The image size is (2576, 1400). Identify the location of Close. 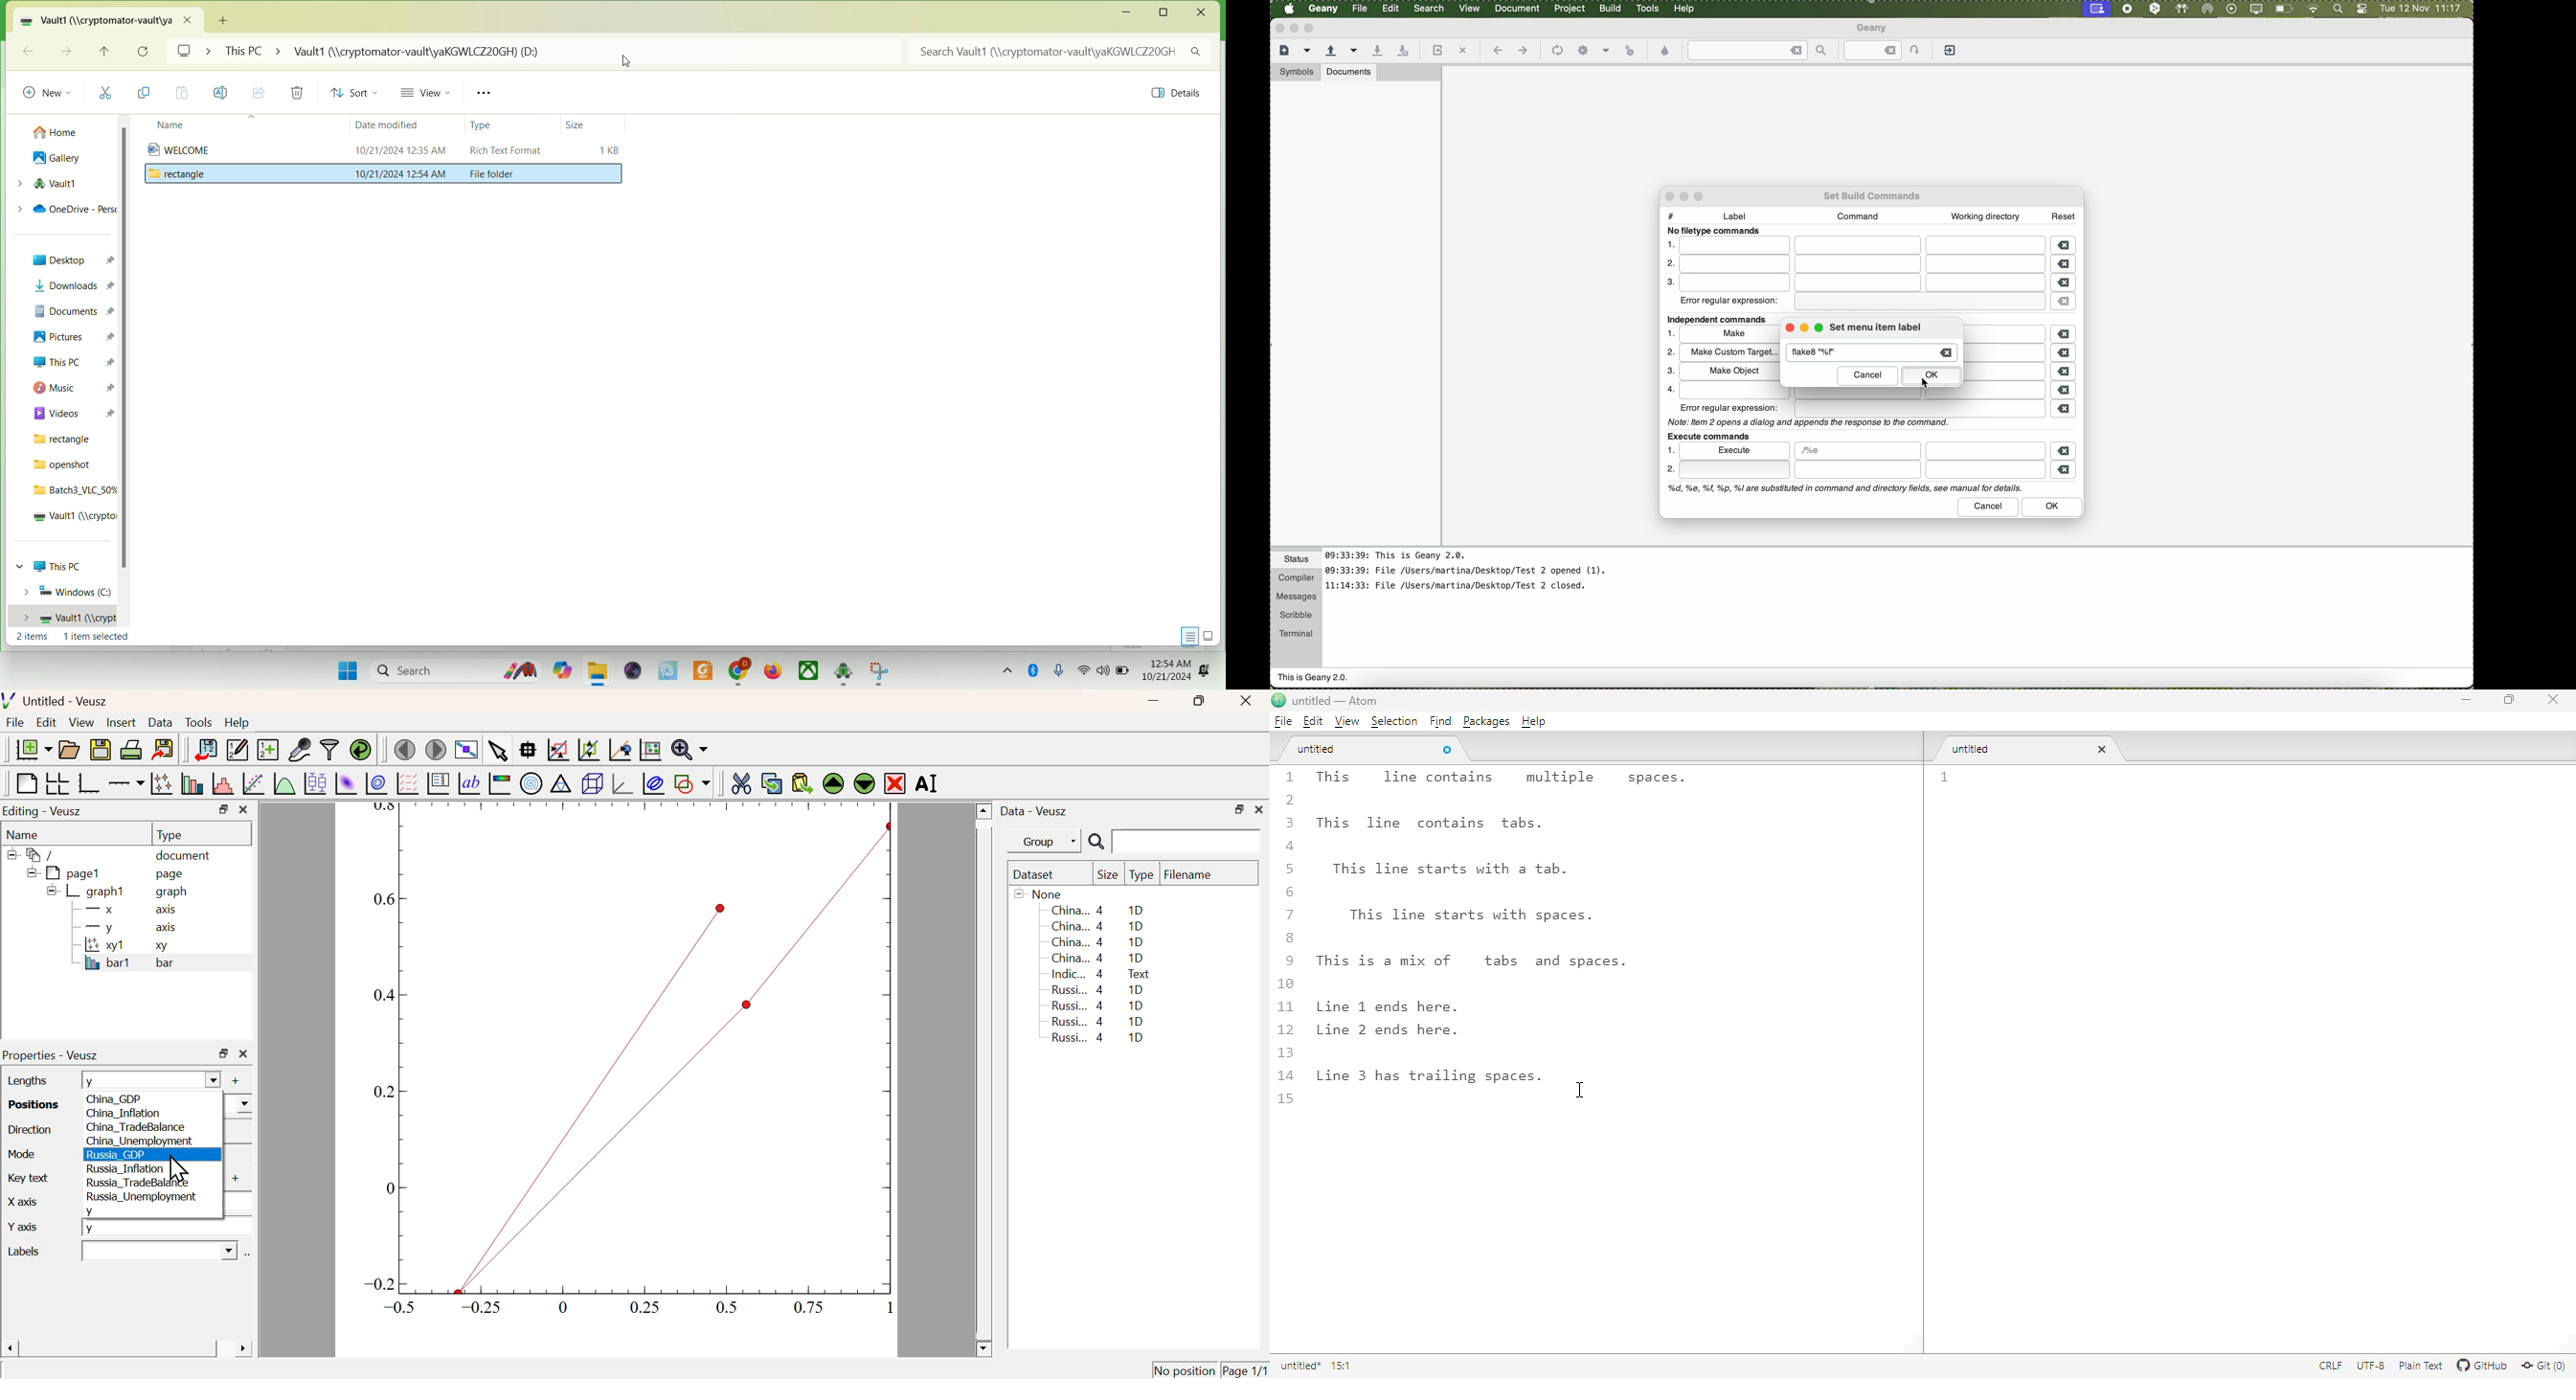
(244, 810).